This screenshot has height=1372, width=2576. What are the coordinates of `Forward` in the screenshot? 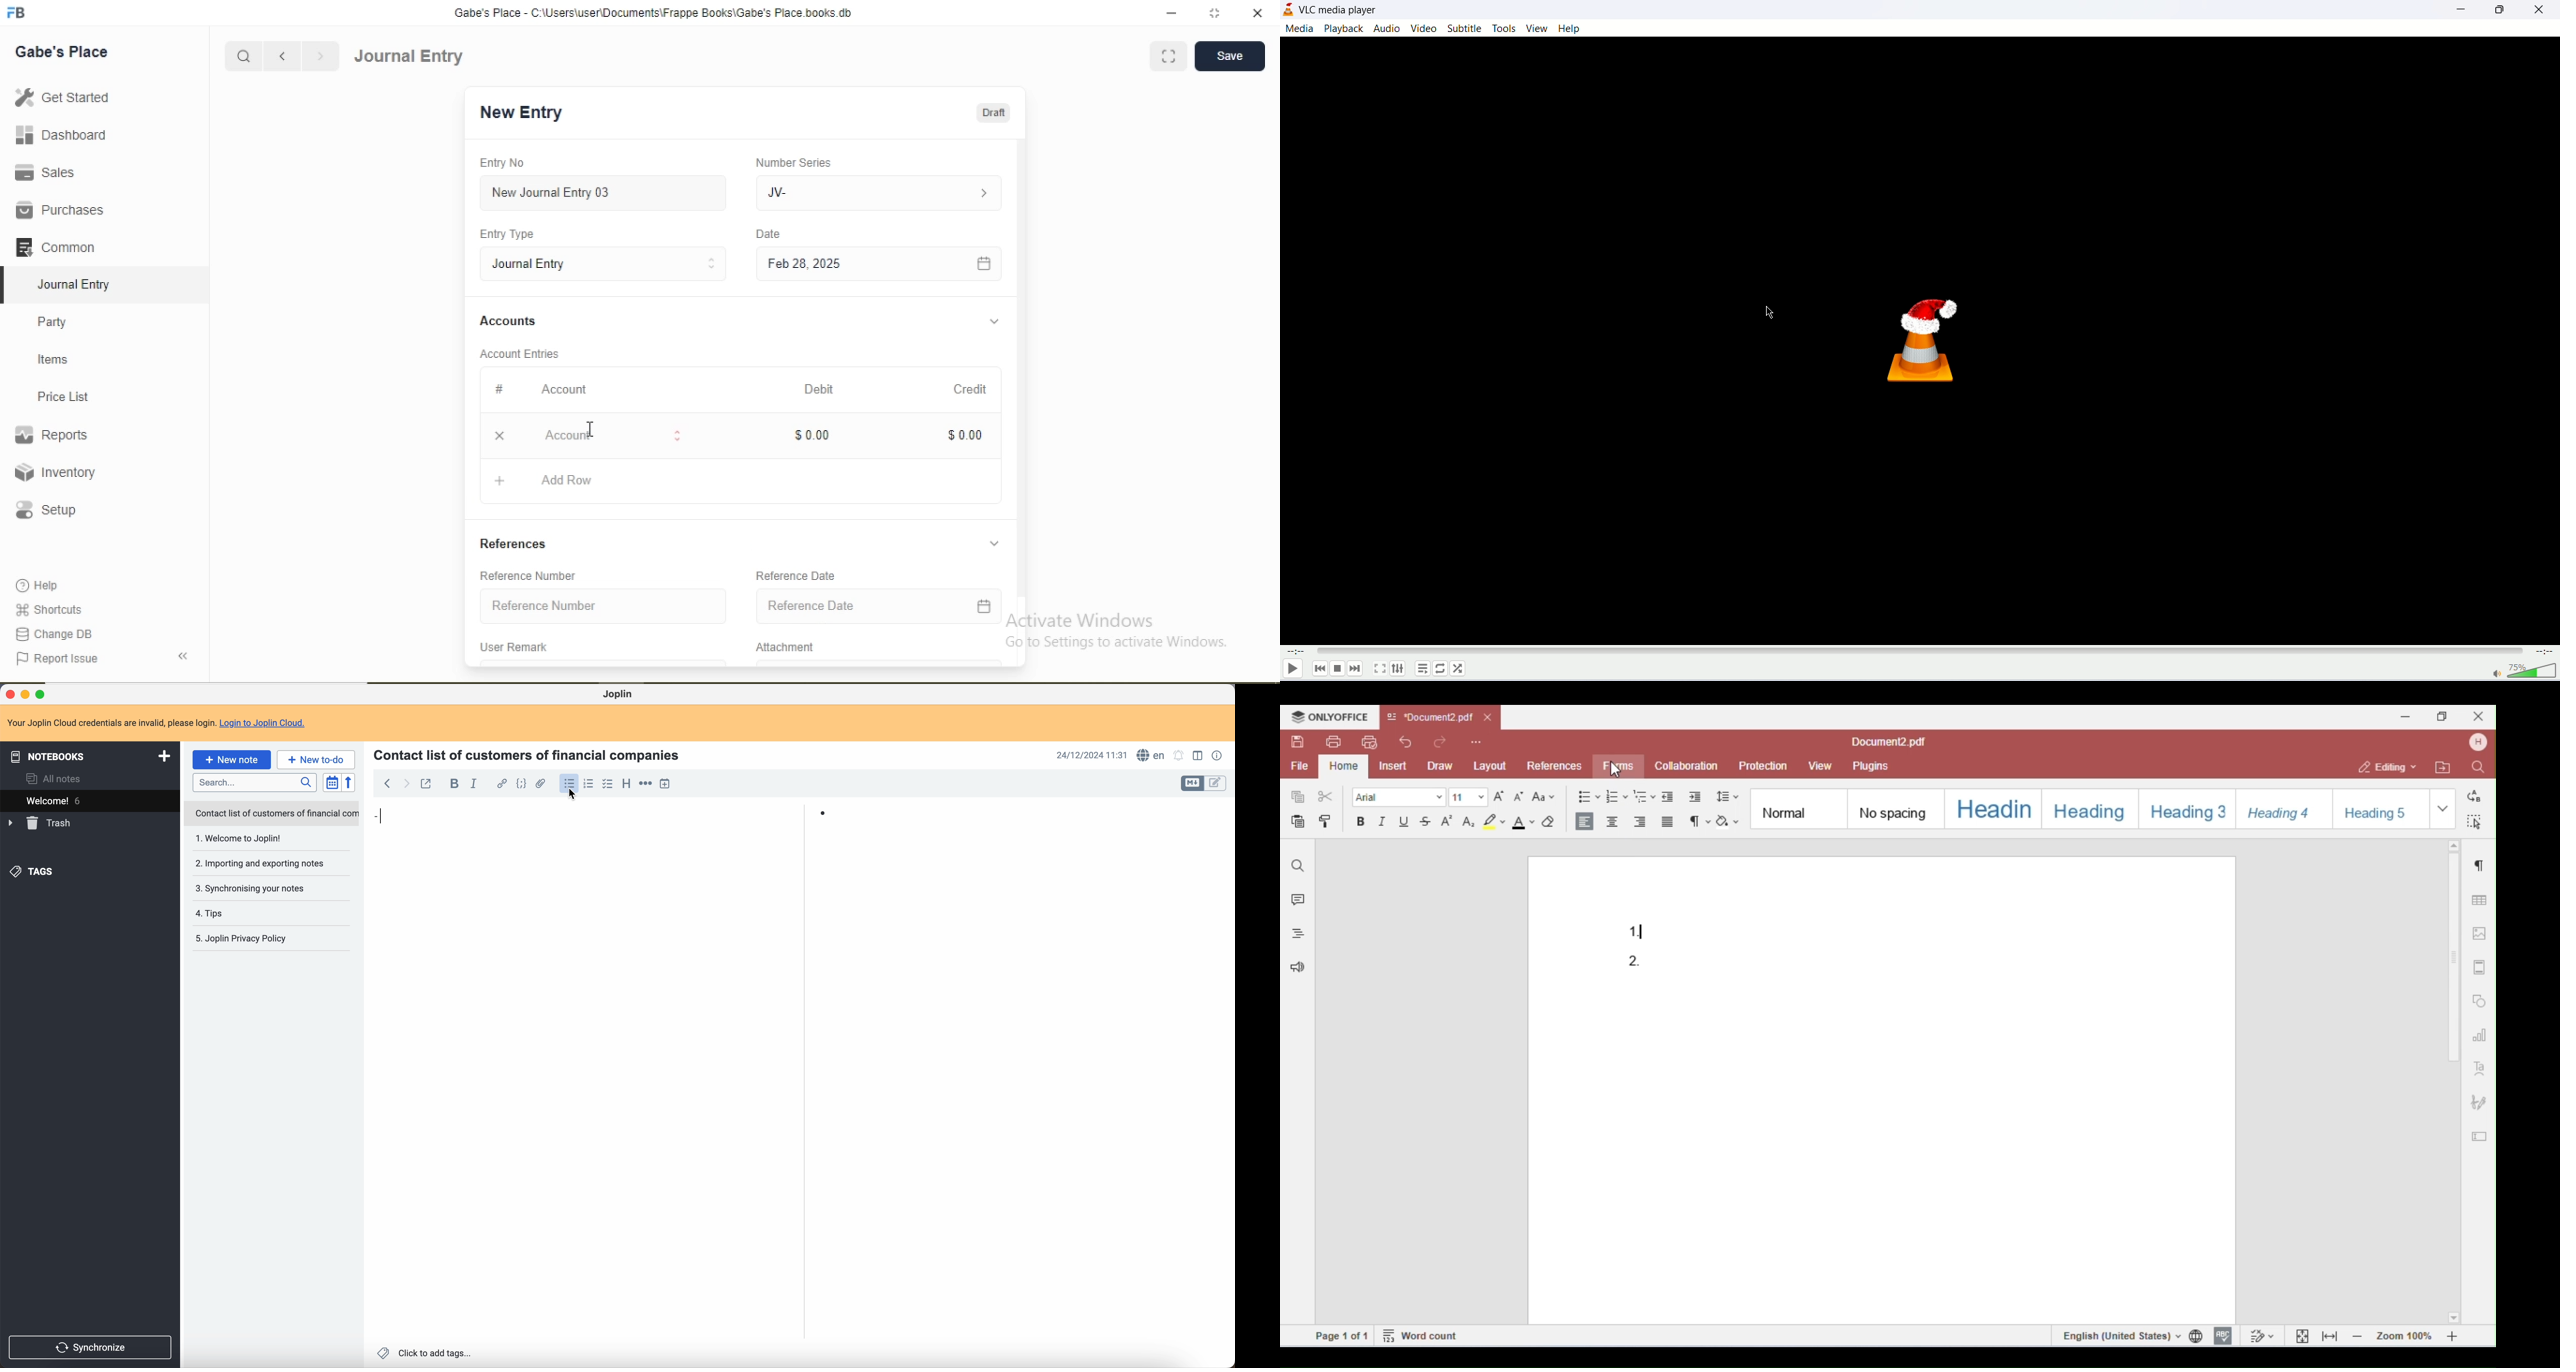 It's located at (321, 56).